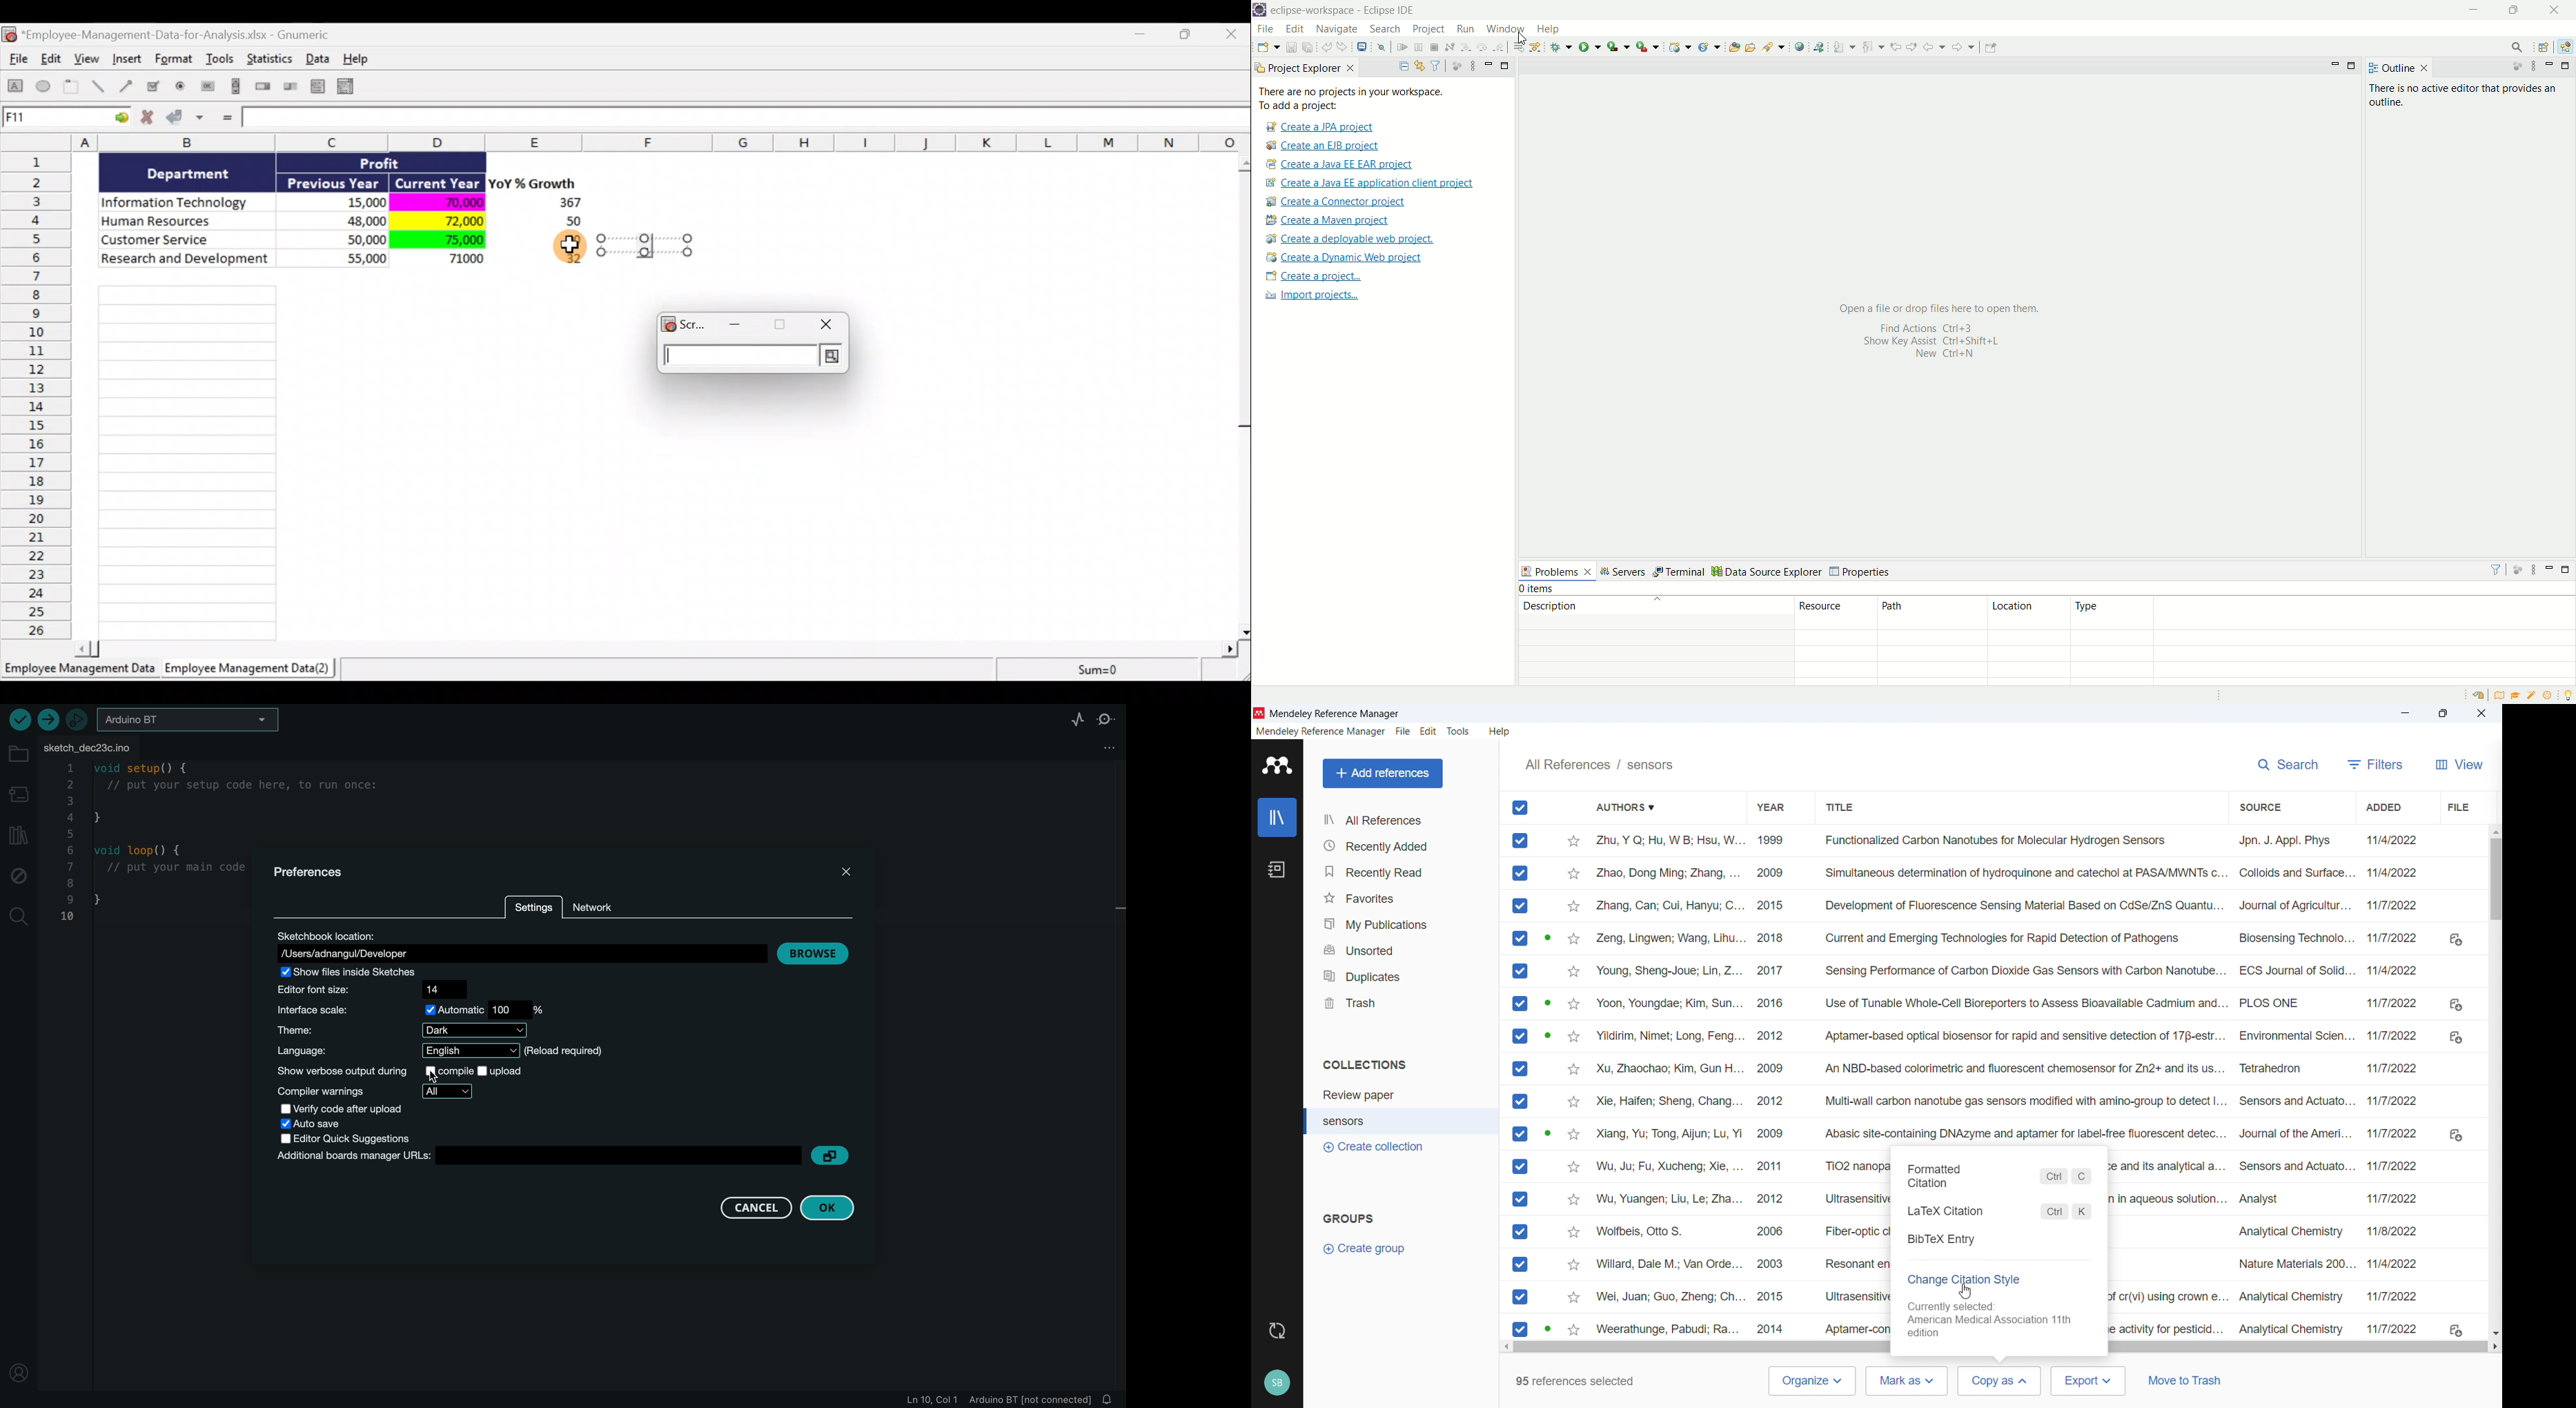  What do you see at coordinates (1965, 1279) in the screenshot?
I see `Change citation style ` at bounding box center [1965, 1279].